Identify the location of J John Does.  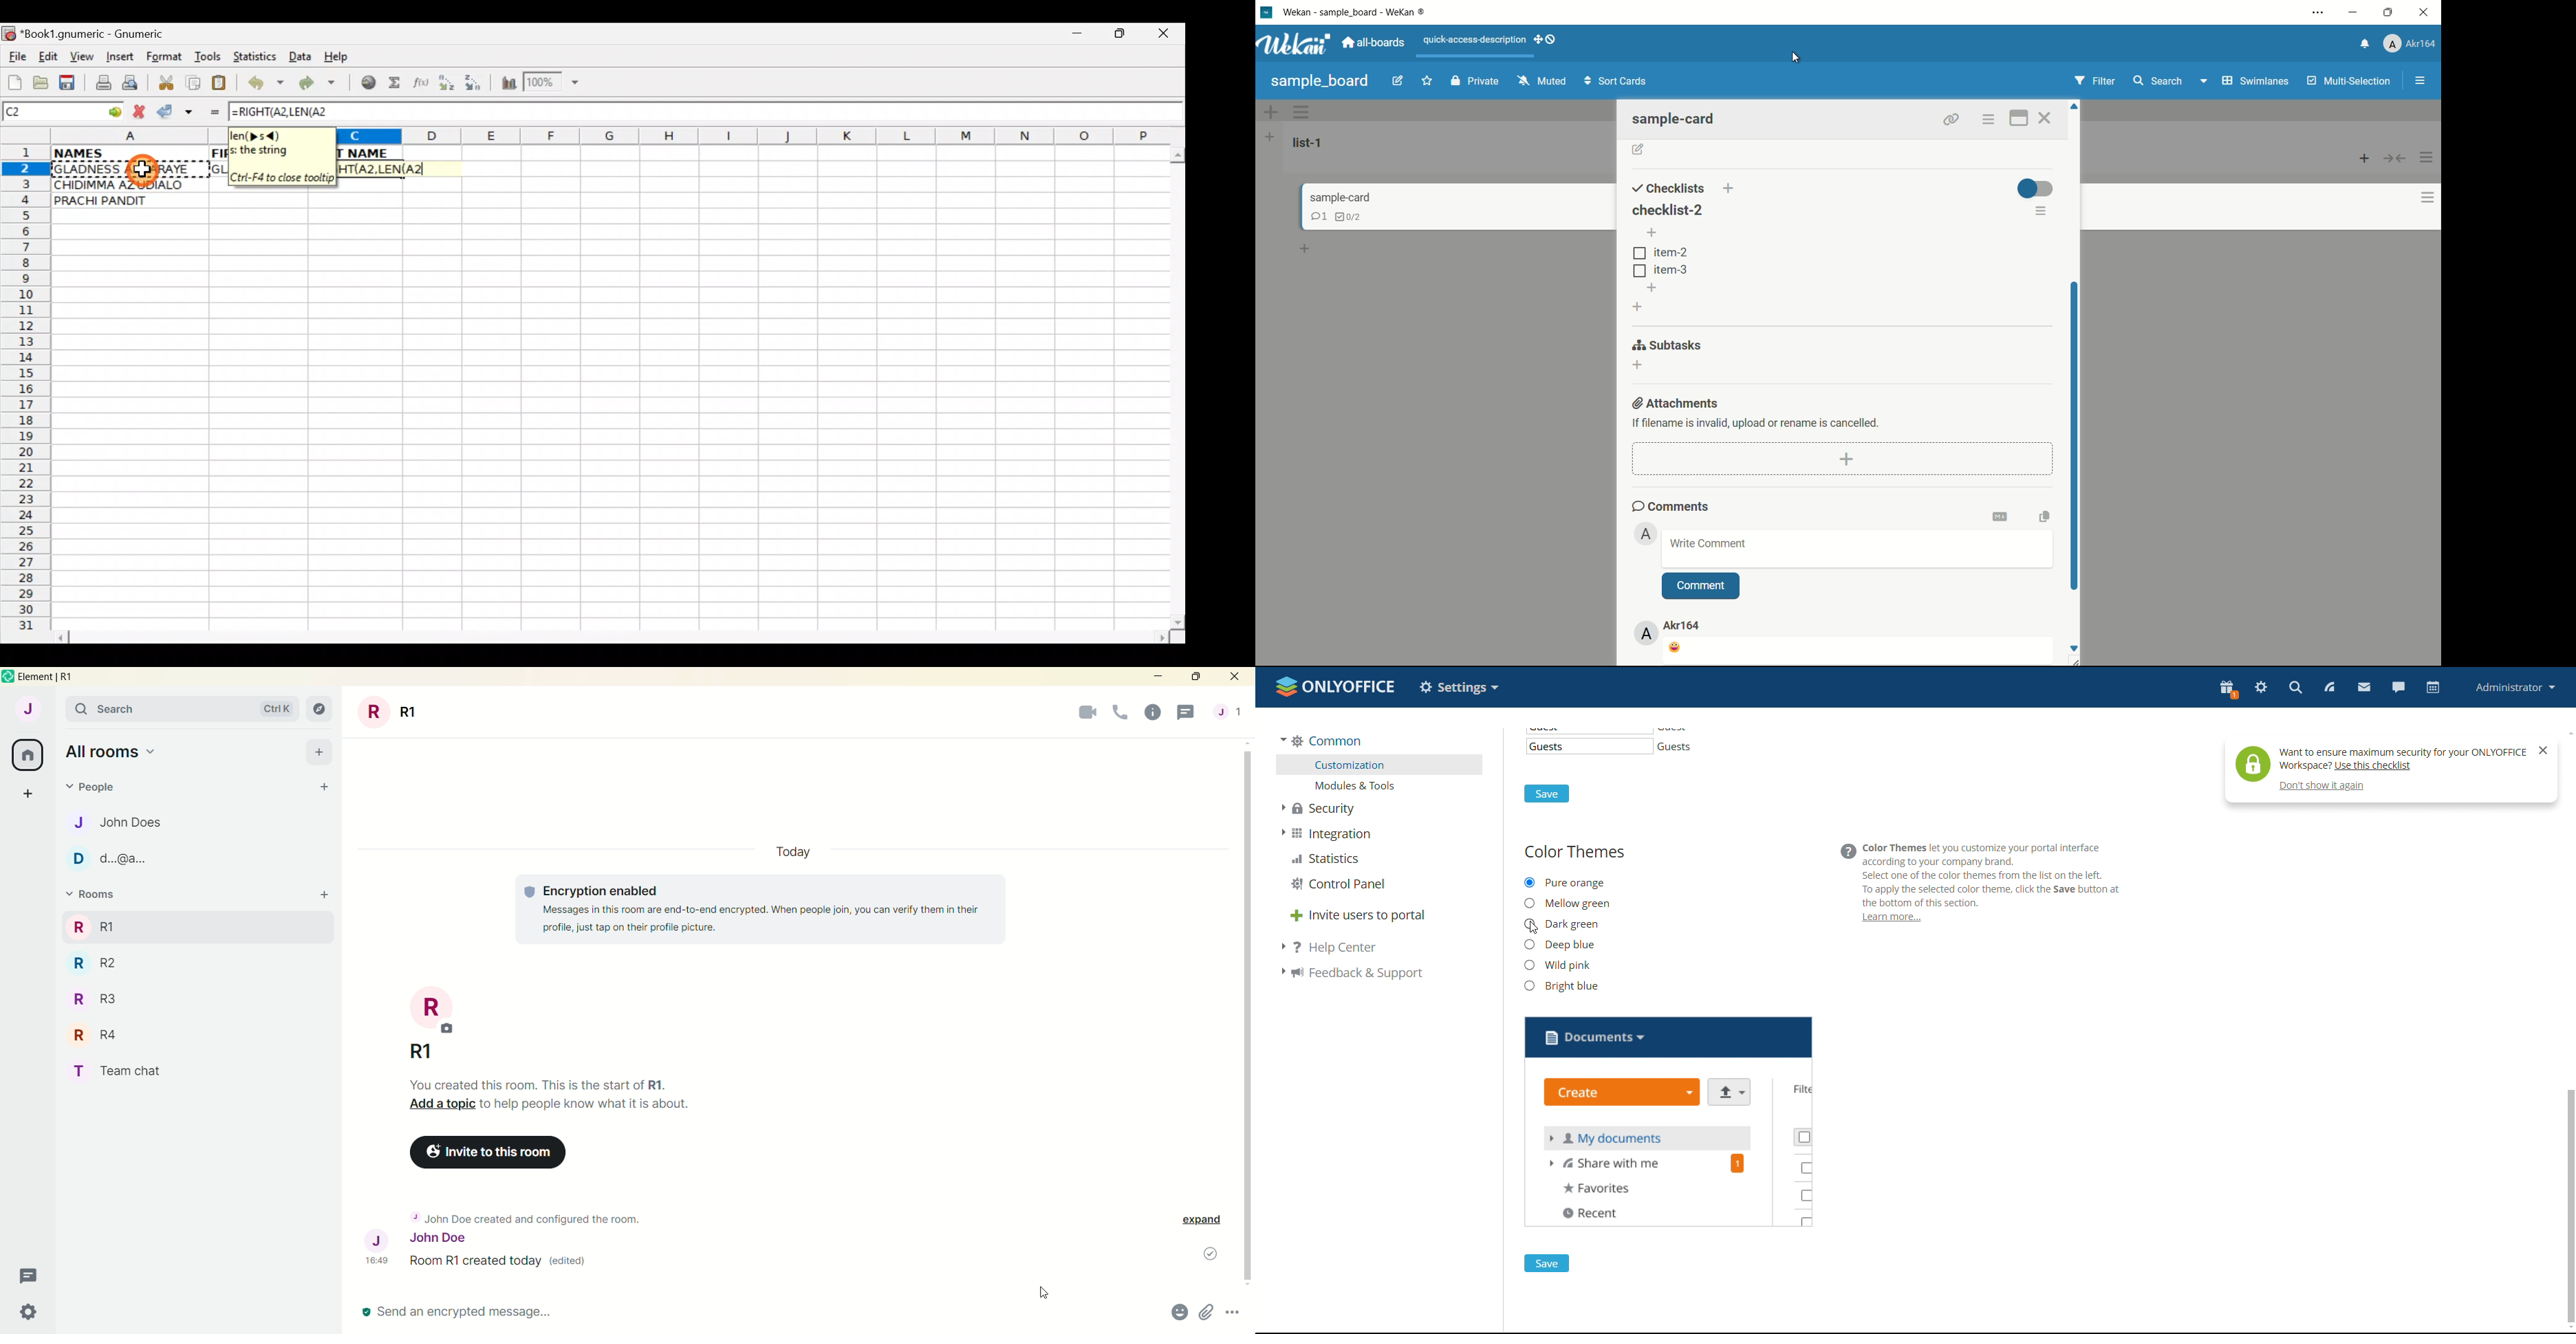
(126, 823).